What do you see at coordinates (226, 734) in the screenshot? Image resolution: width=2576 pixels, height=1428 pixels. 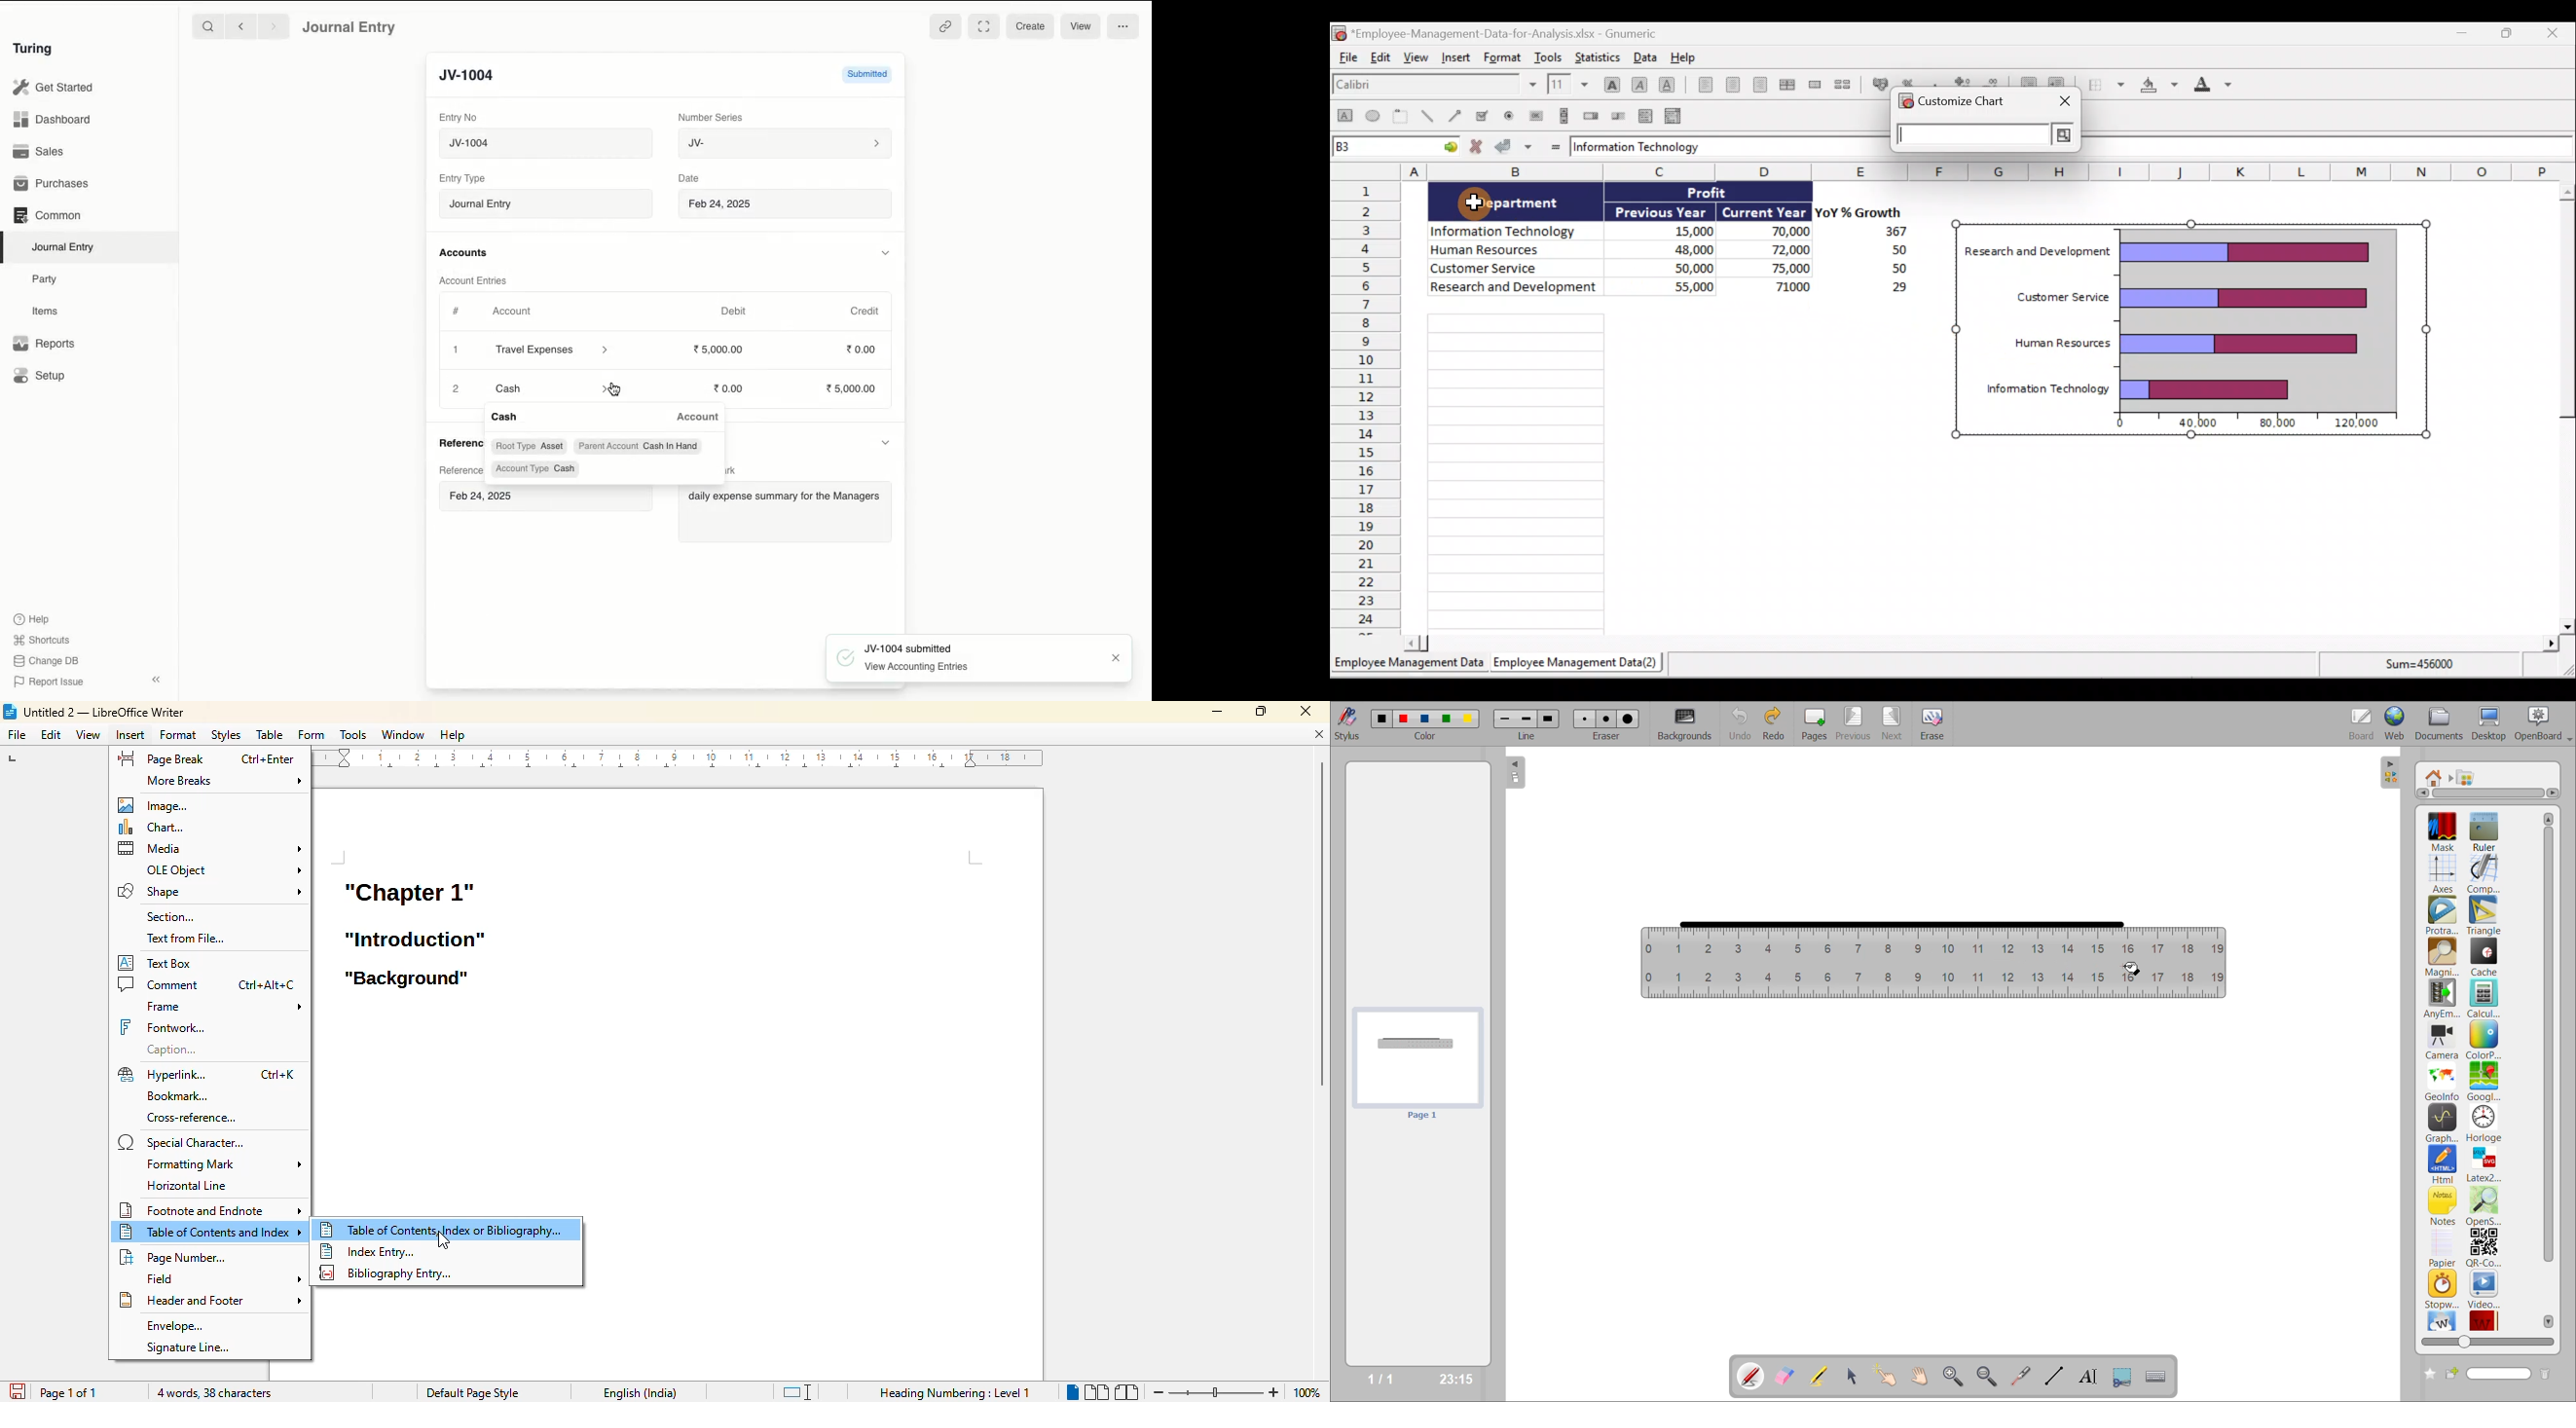 I see `styles` at bounding box center [226, 734].